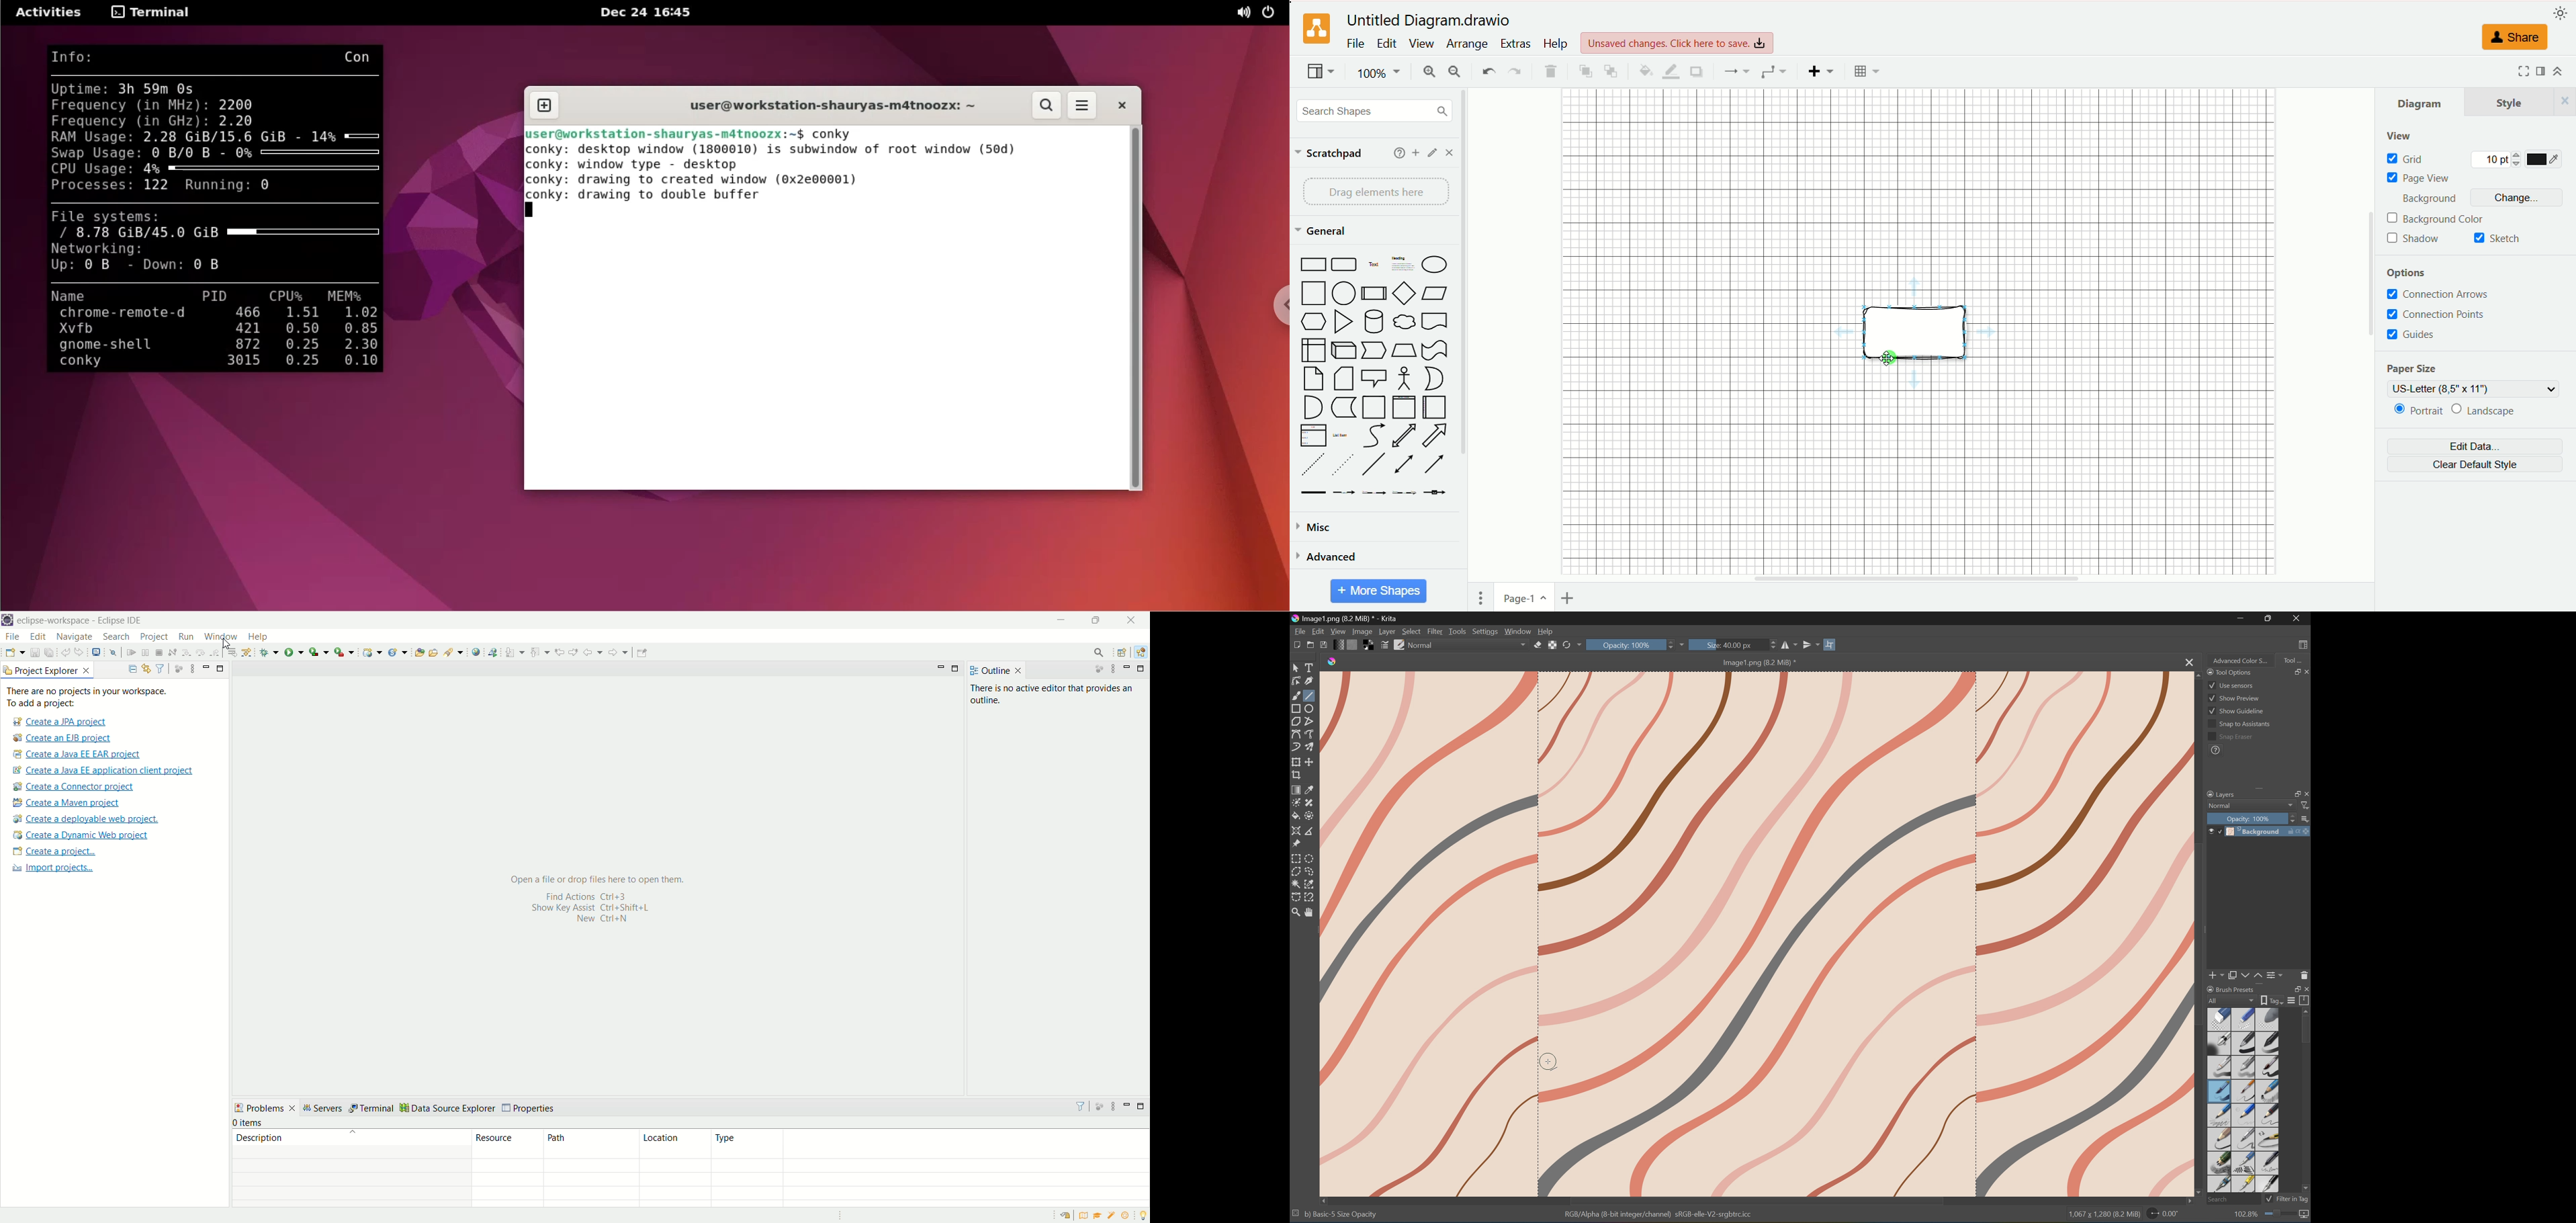  I want to click on Move the layer, so click(1311, 762).